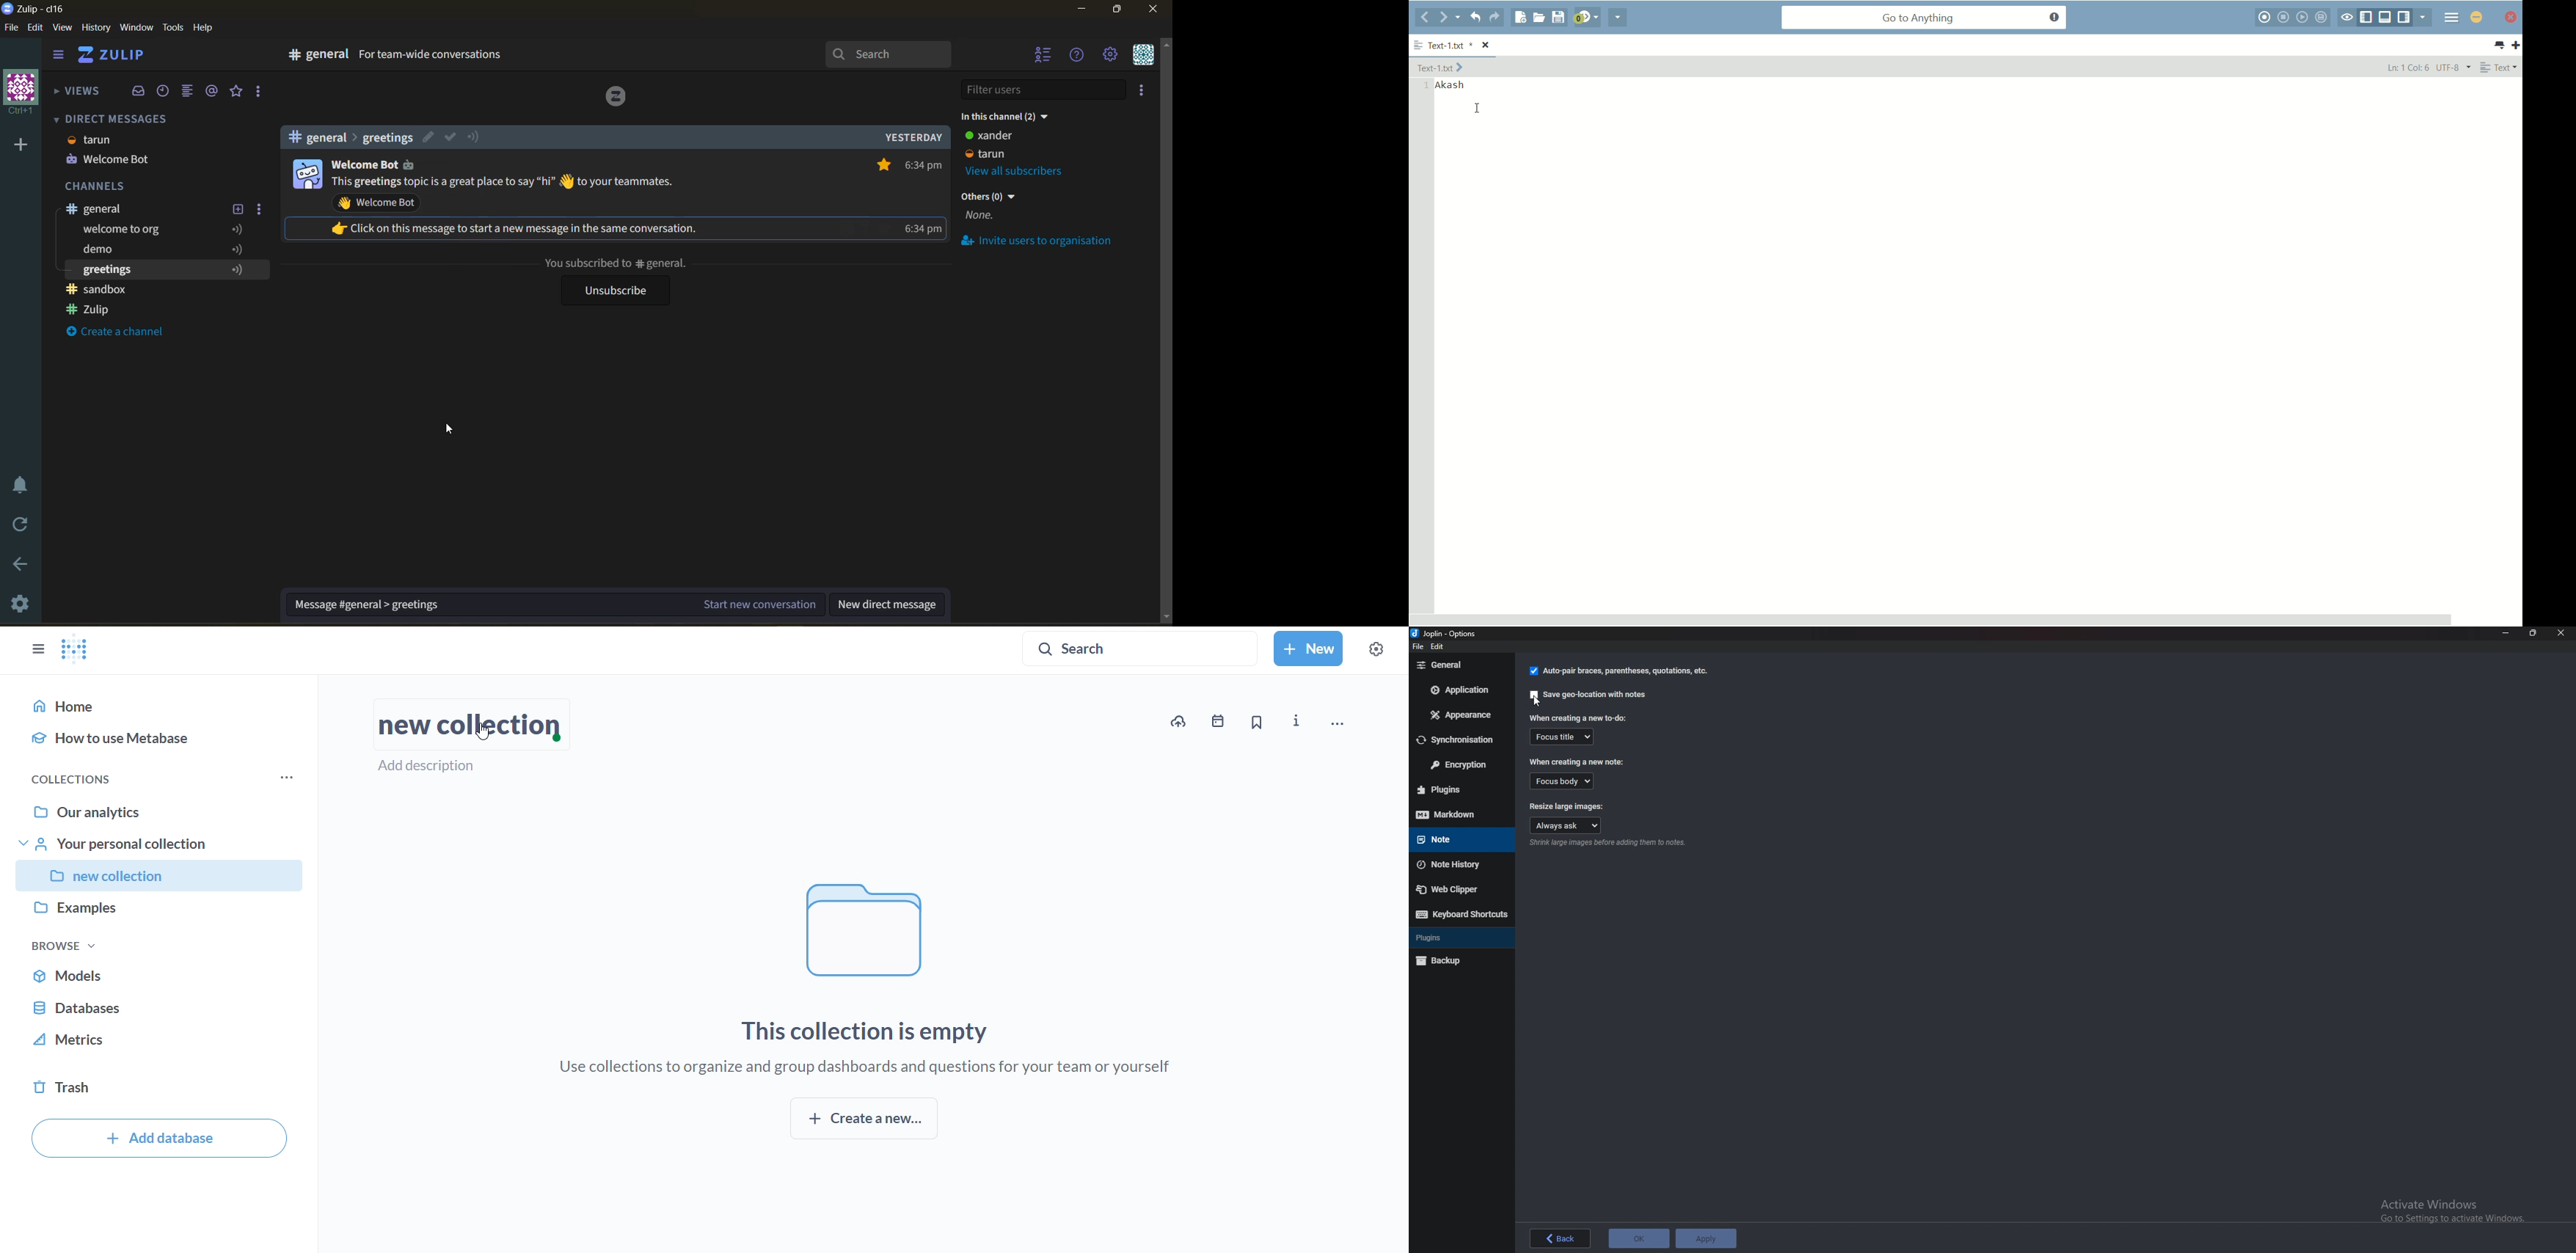 Image resolution: width=2576 pixels, height=1260 pixels. Describe the element at coordinates (260, 209) in the screenshot. I see `settings` at that location.